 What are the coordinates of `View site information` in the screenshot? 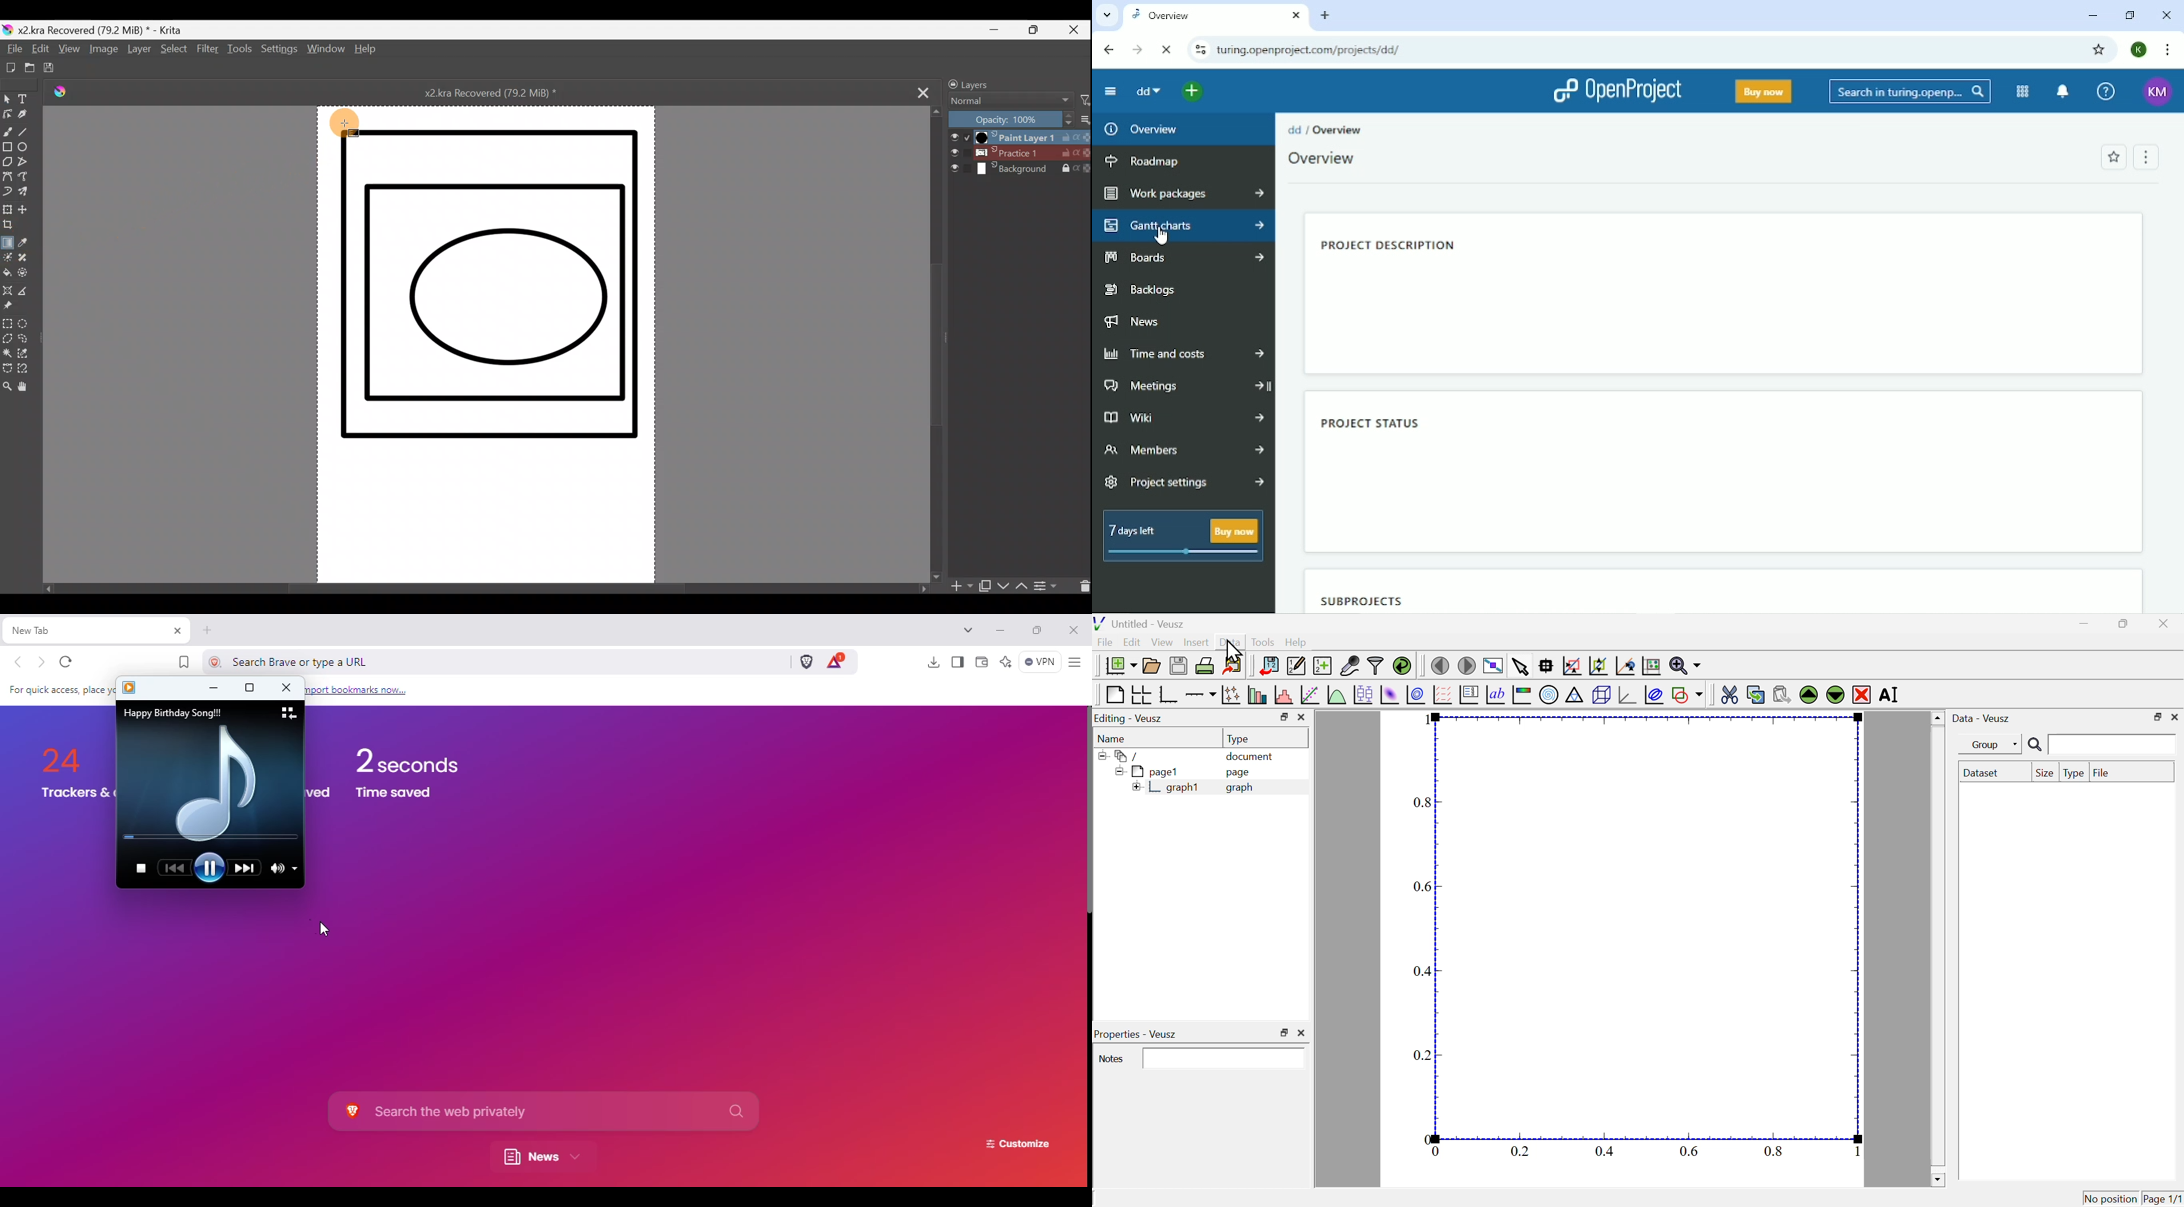 It's located at (1199, 49).